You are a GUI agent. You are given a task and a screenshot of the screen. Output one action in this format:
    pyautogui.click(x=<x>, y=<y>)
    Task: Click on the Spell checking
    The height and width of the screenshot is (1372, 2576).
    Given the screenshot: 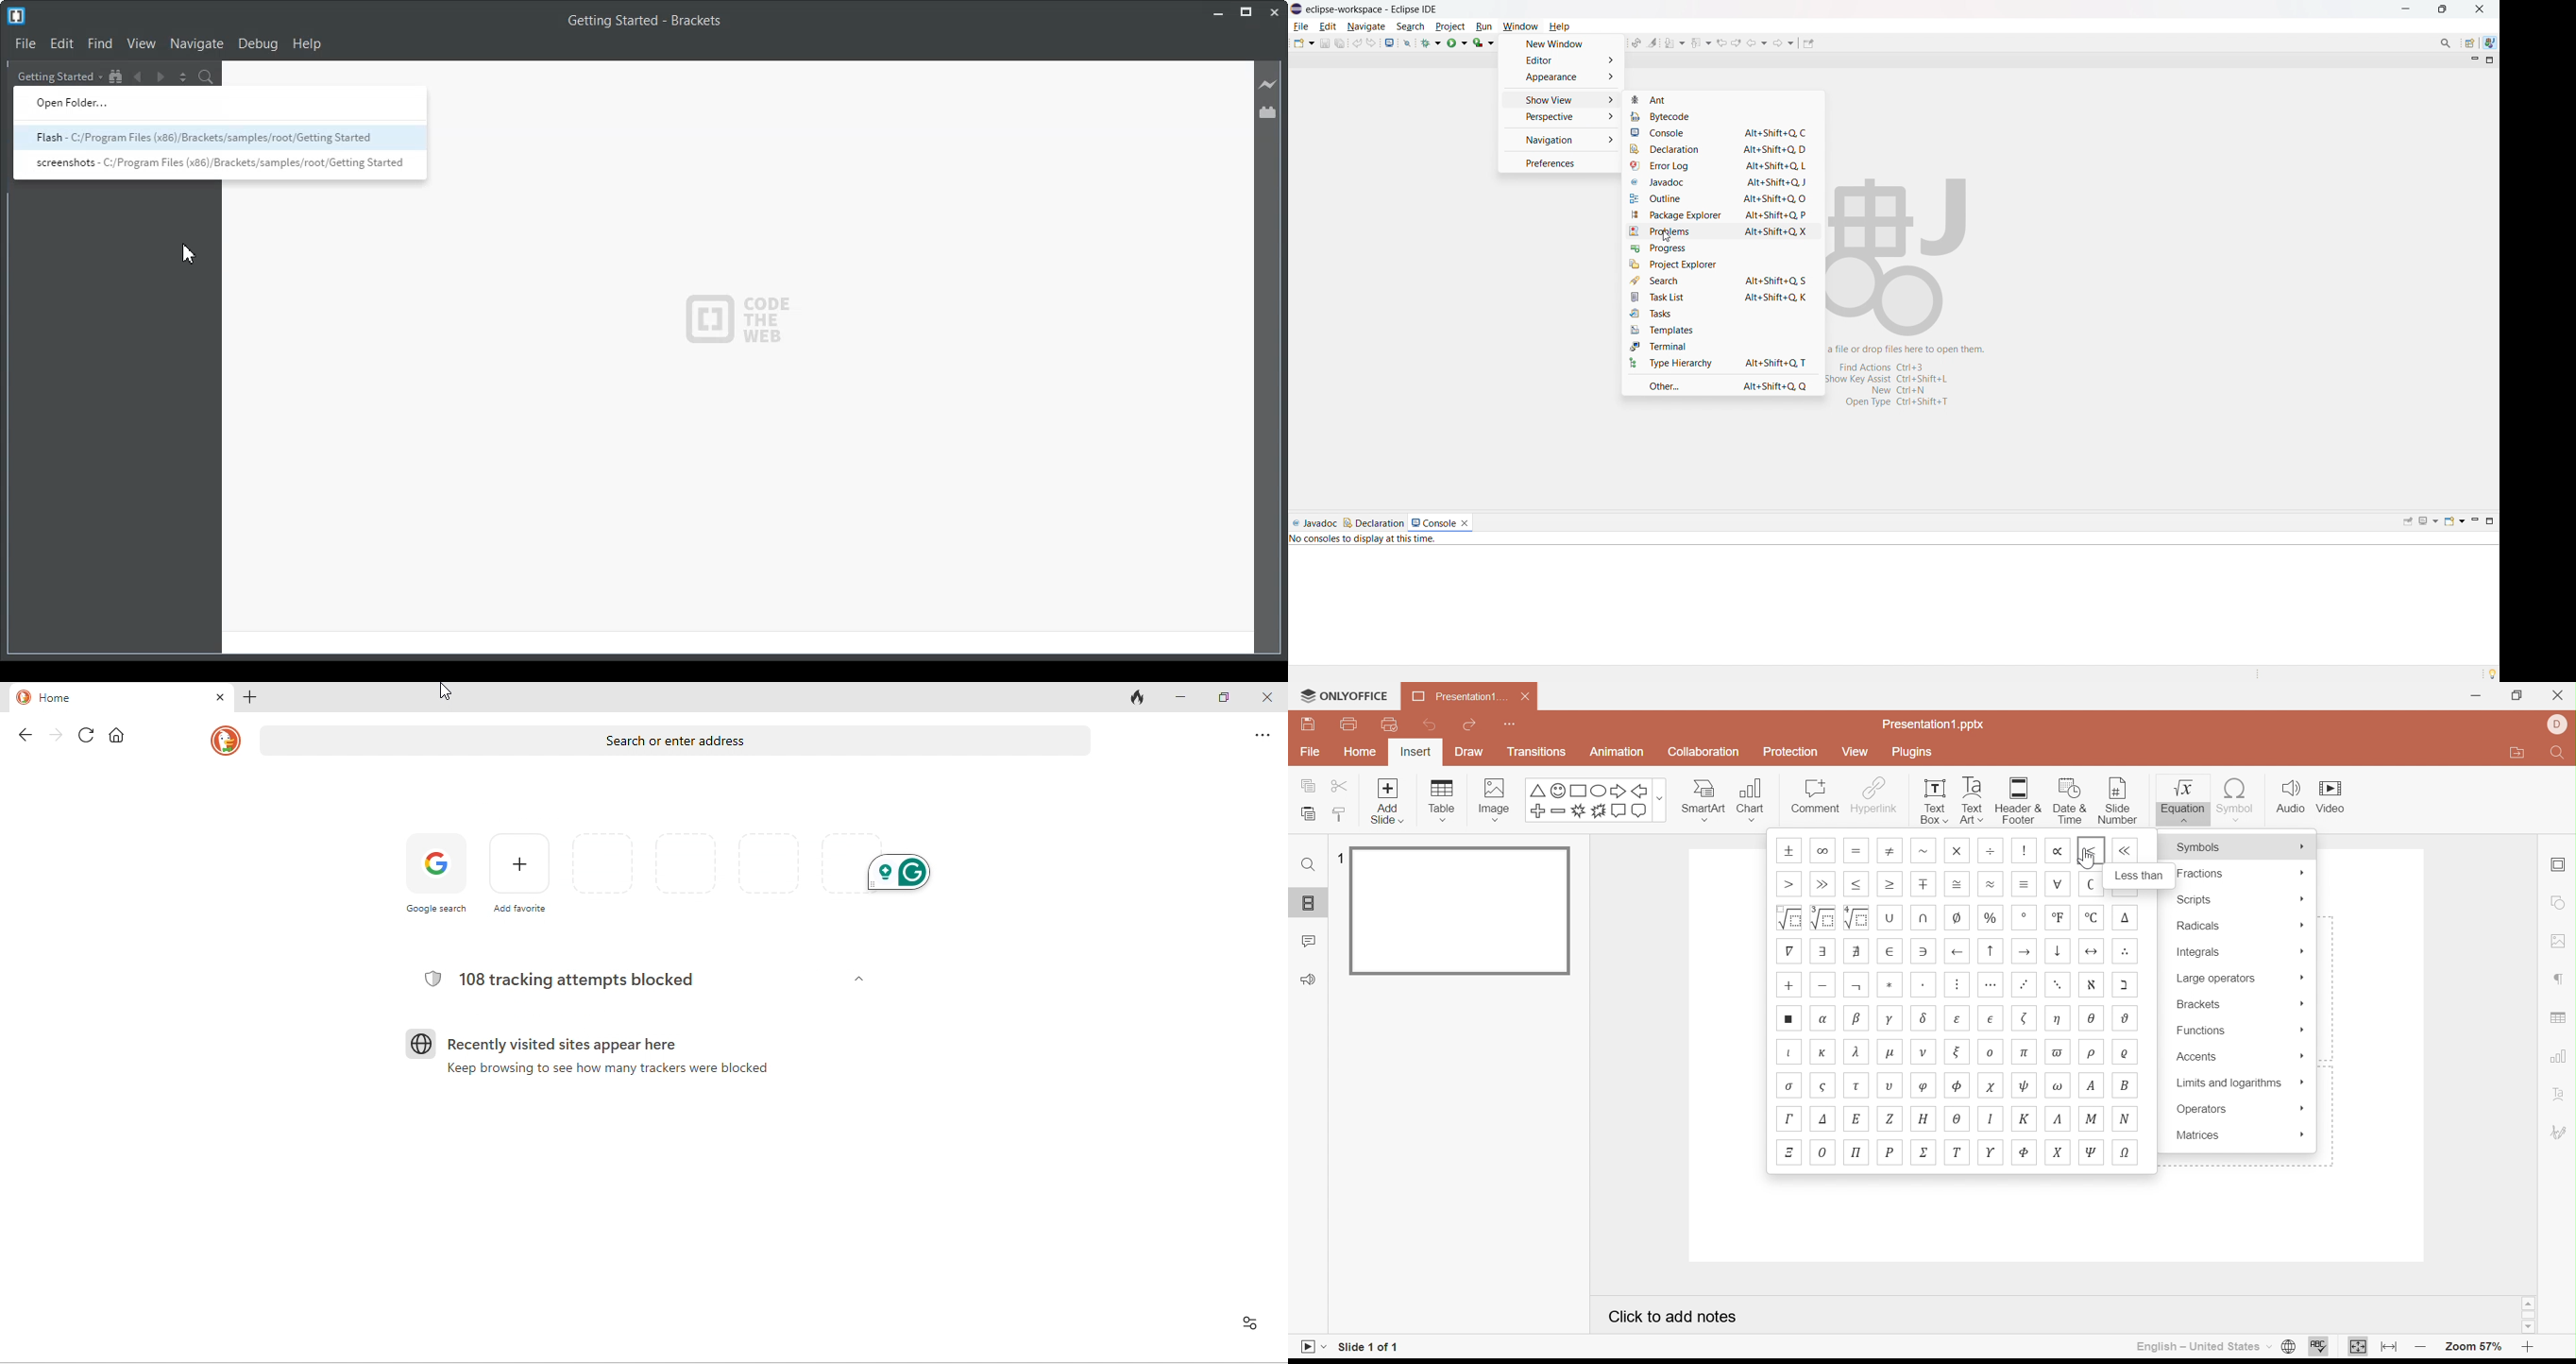 What is the action you would take?
    pyautogui.click(x=2317, y=1348)
    